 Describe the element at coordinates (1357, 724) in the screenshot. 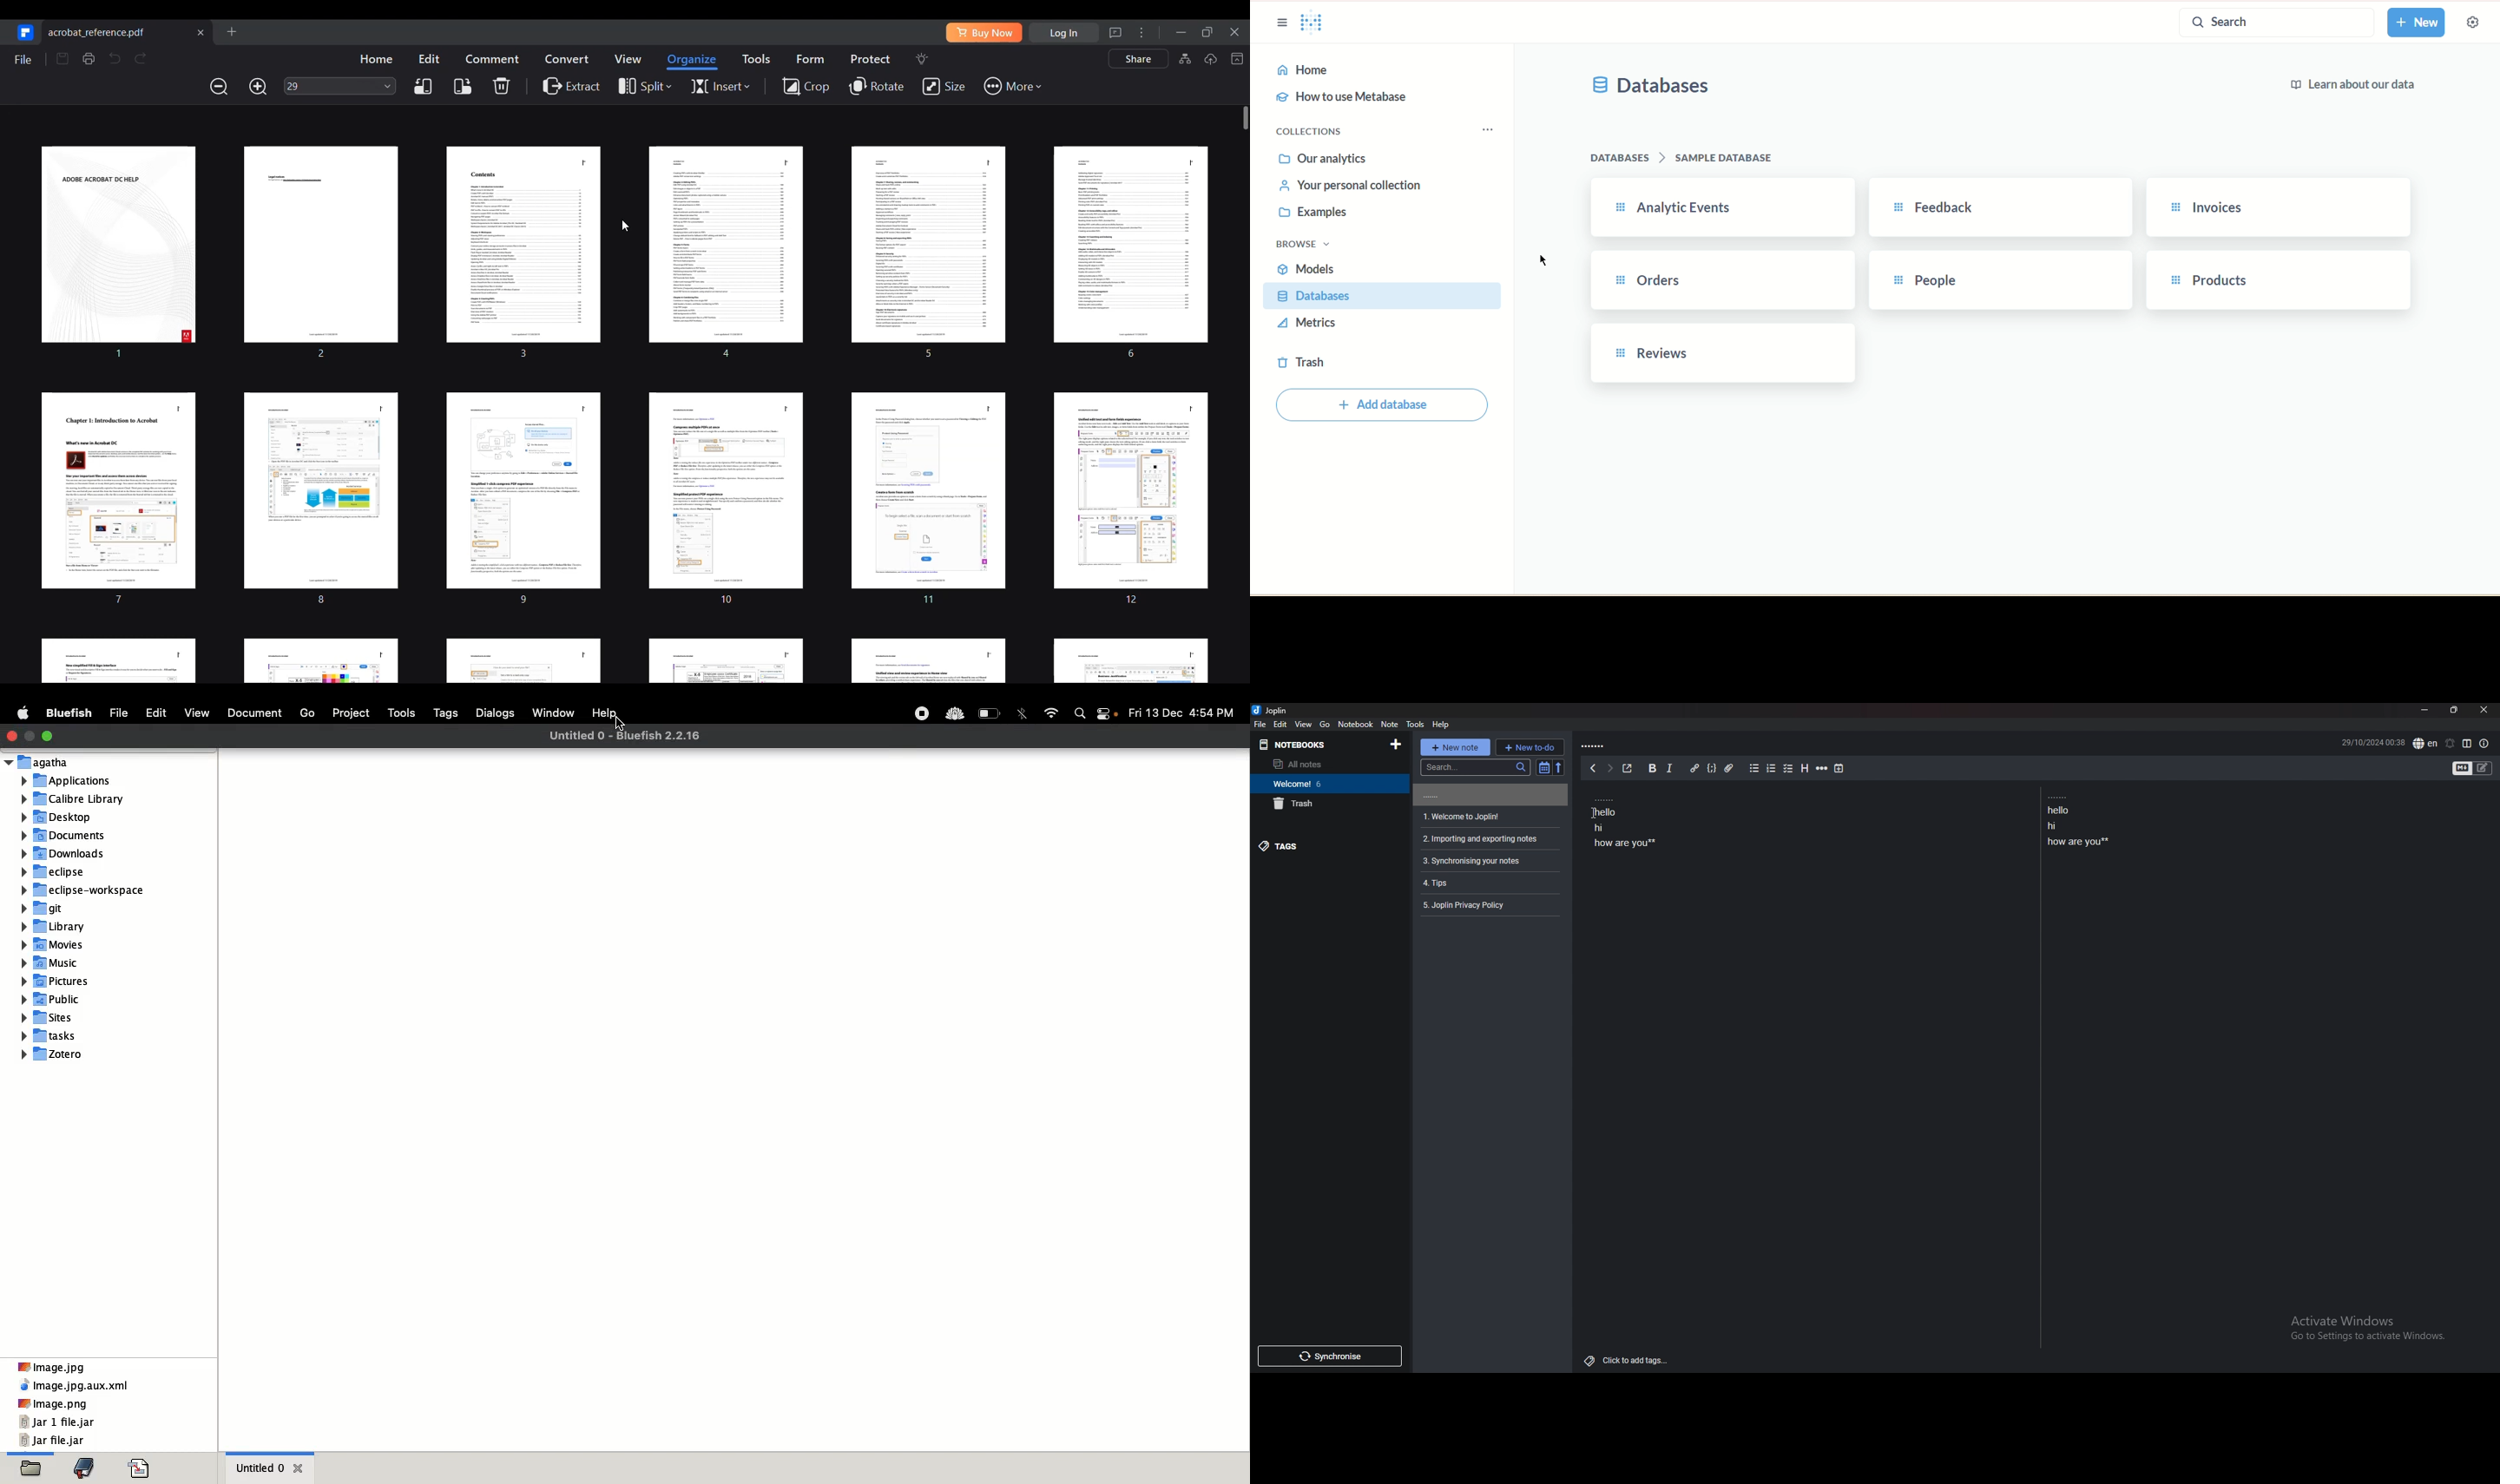

I see `notebook` at that location.